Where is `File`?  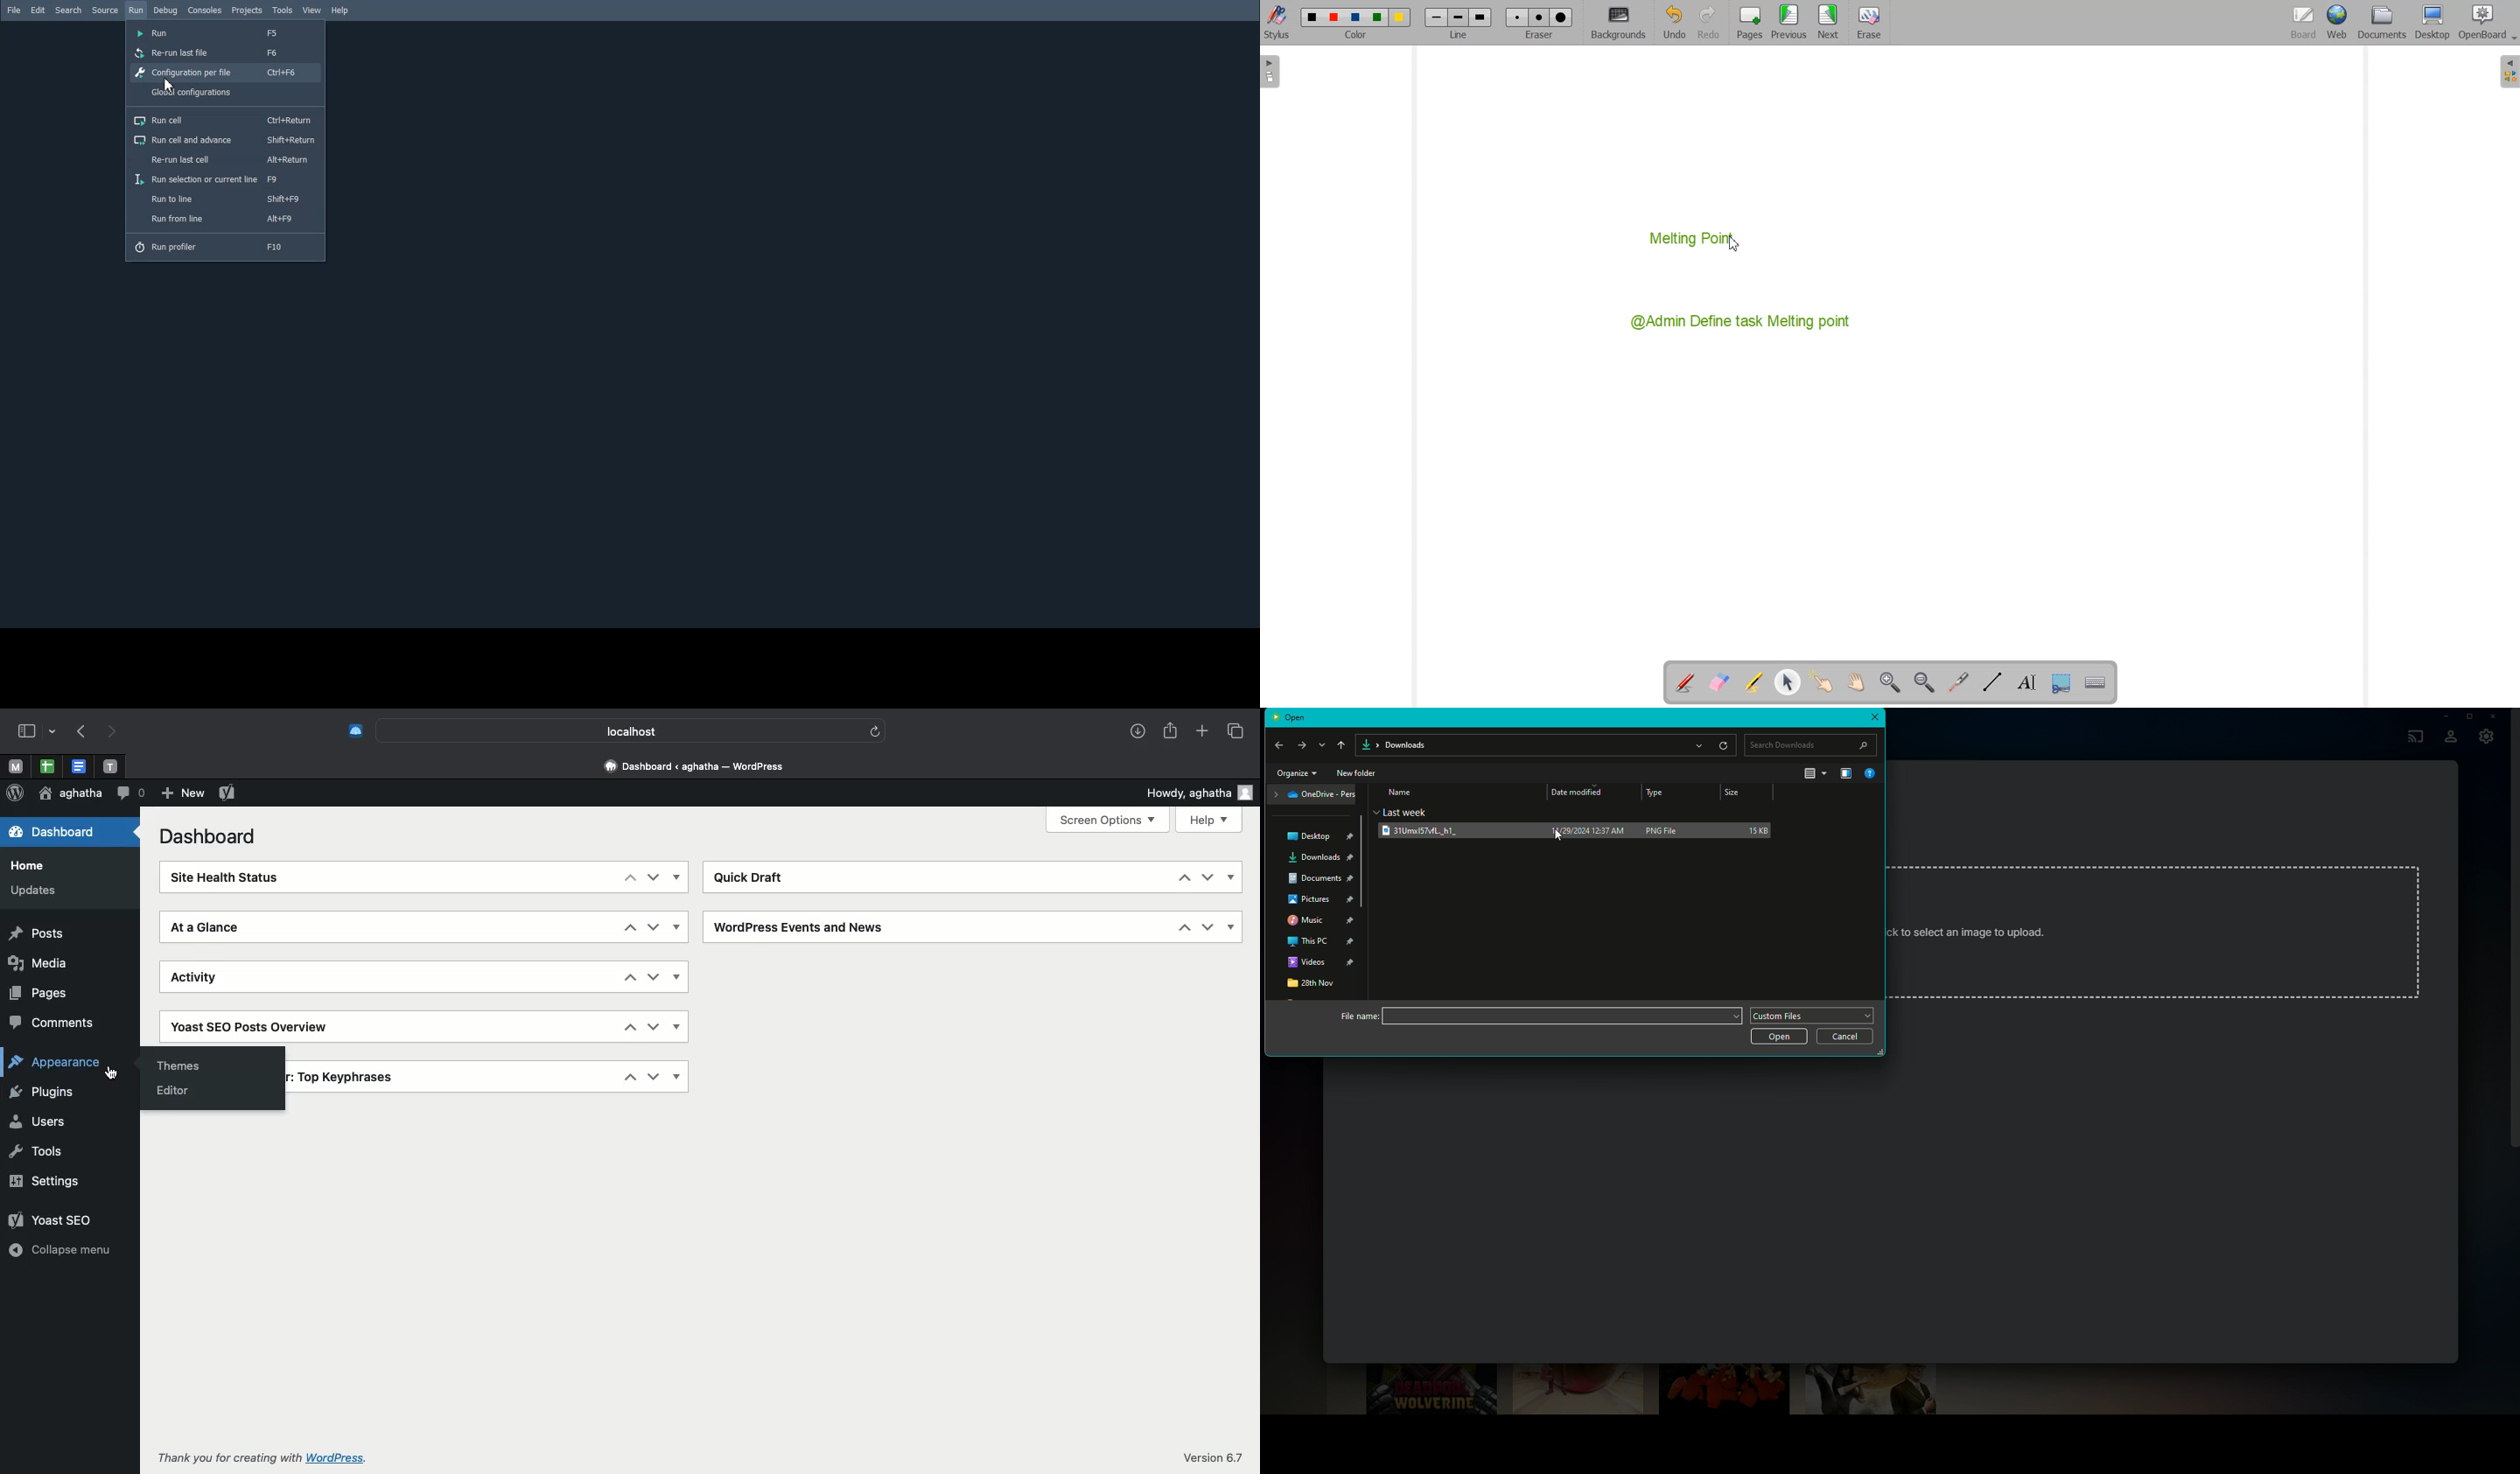
File is located at coordinates (14, 9).